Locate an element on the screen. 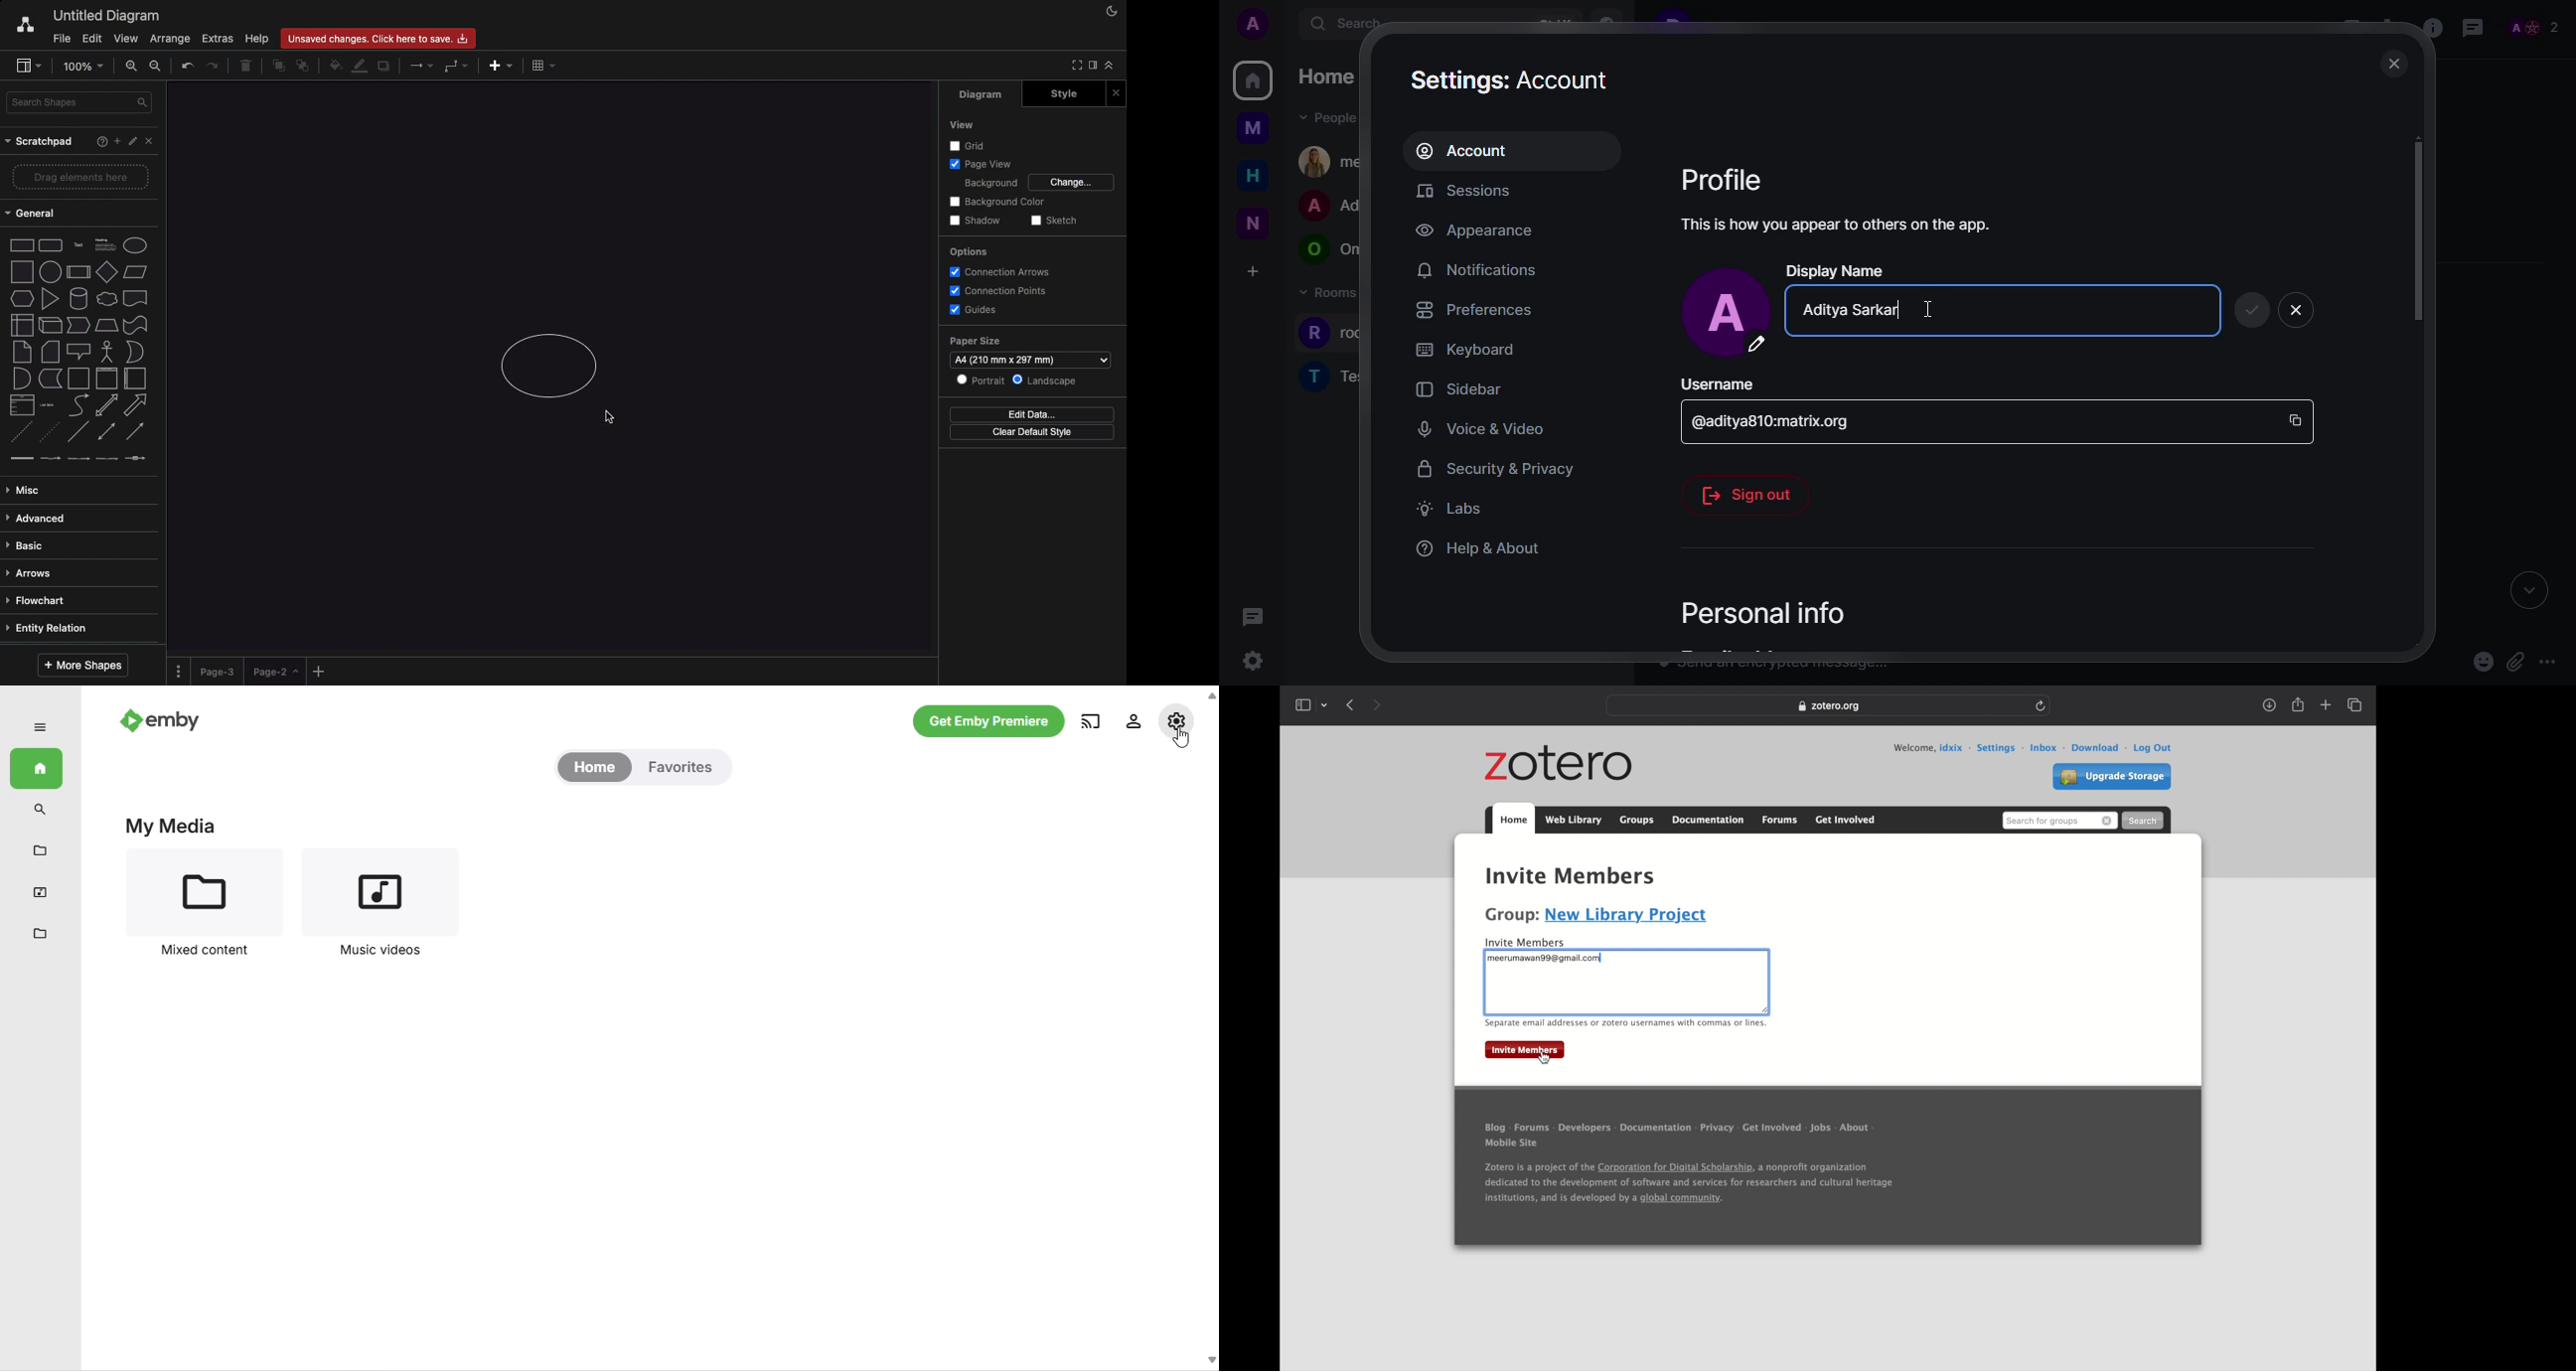 The height and width of the screenshot is (1372, 2576). vertical container is located at coordinates (106, 379).